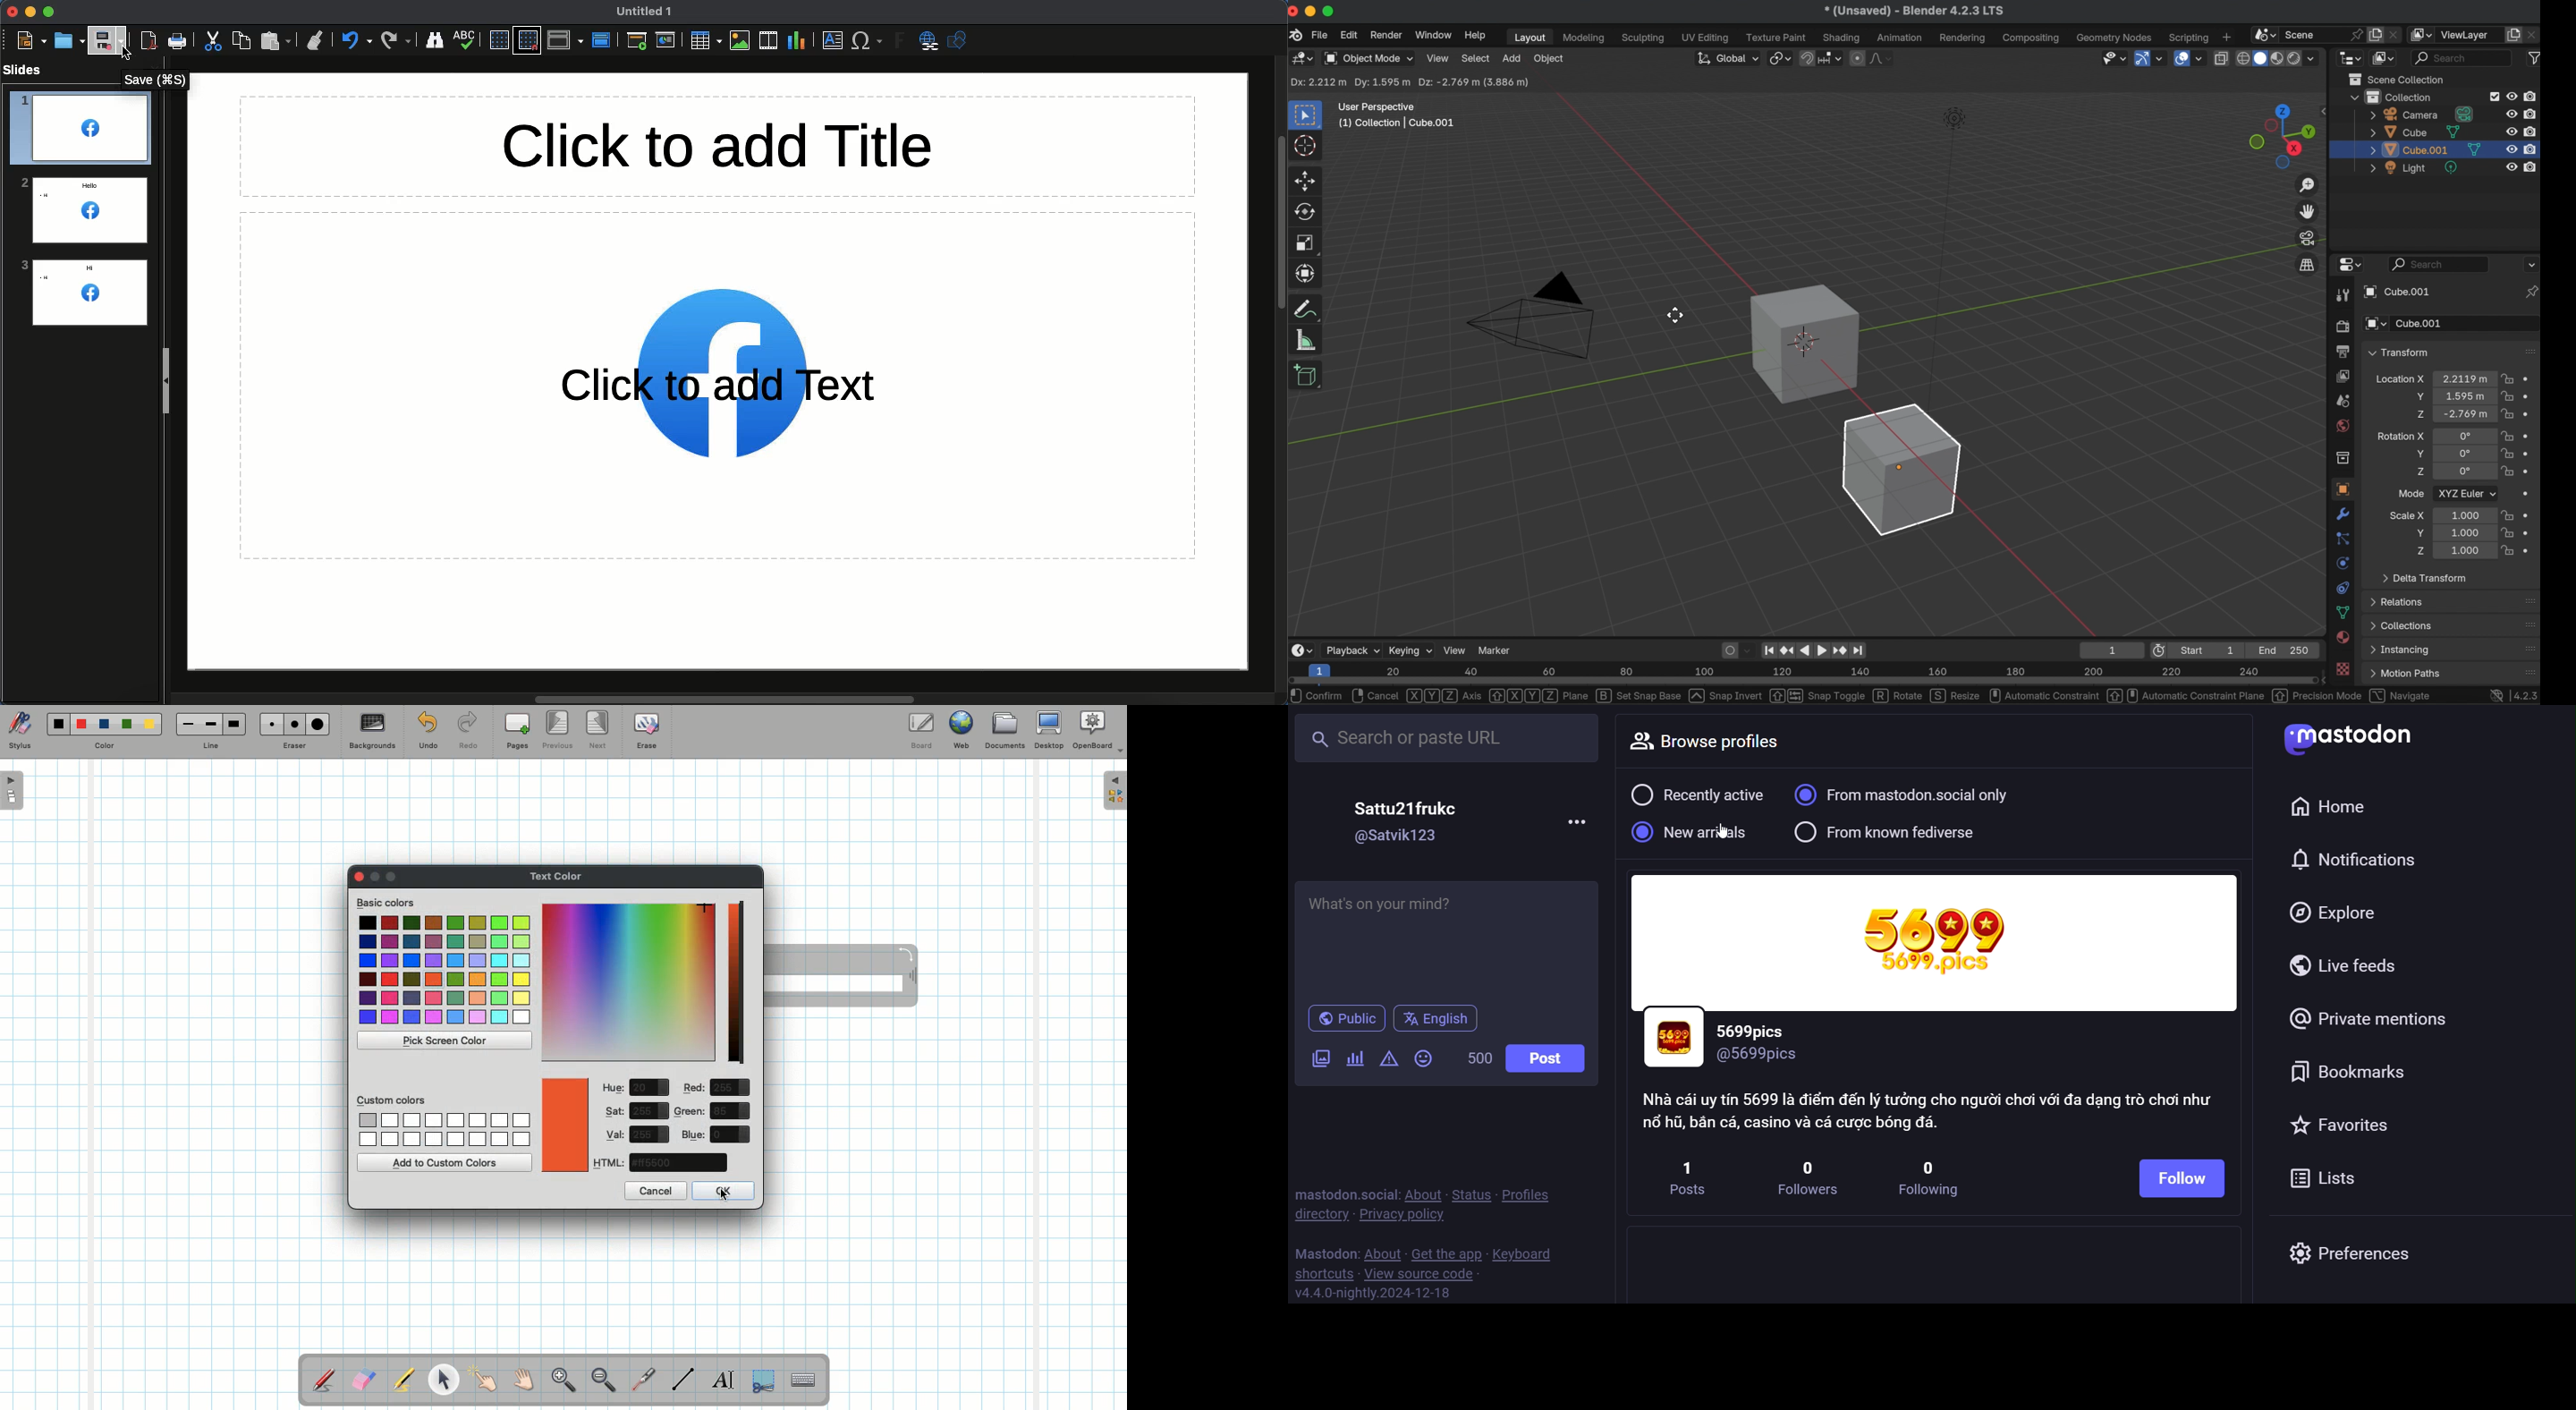 The width and height of the screenshot is (2576, 1428). I want to click on Large line, so click(235, 724).